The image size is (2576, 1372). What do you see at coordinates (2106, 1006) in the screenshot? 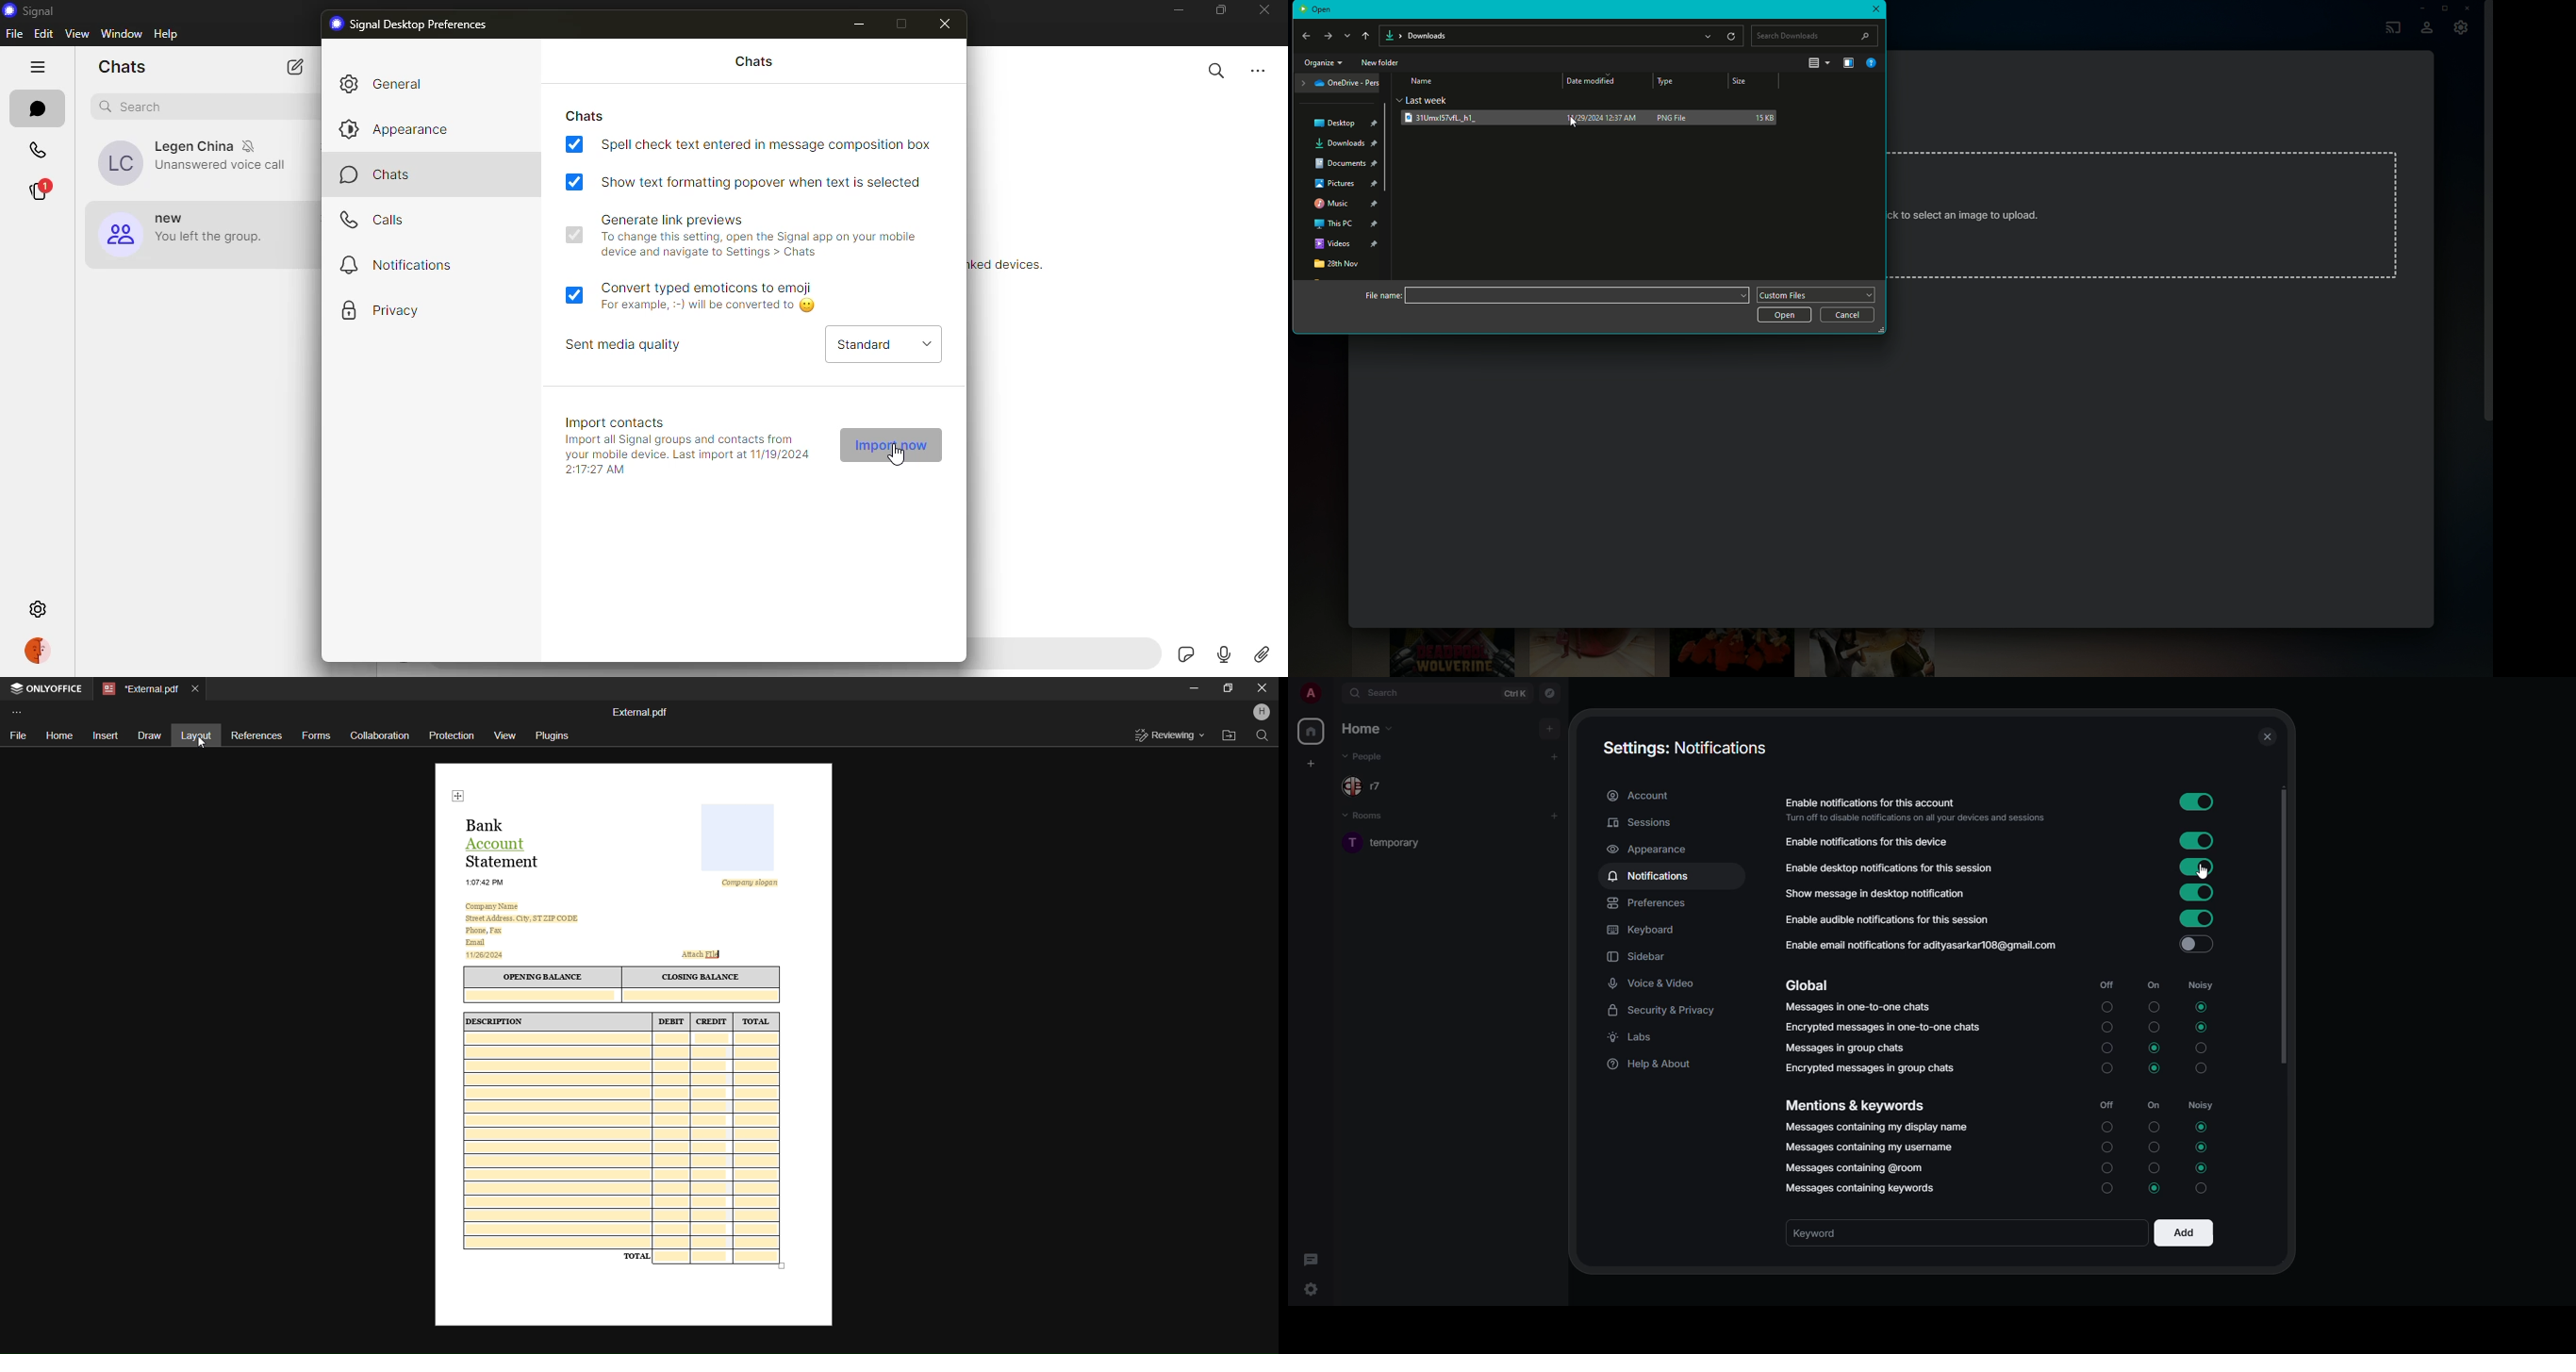
I see `` at bounding box center [2106, 1006].